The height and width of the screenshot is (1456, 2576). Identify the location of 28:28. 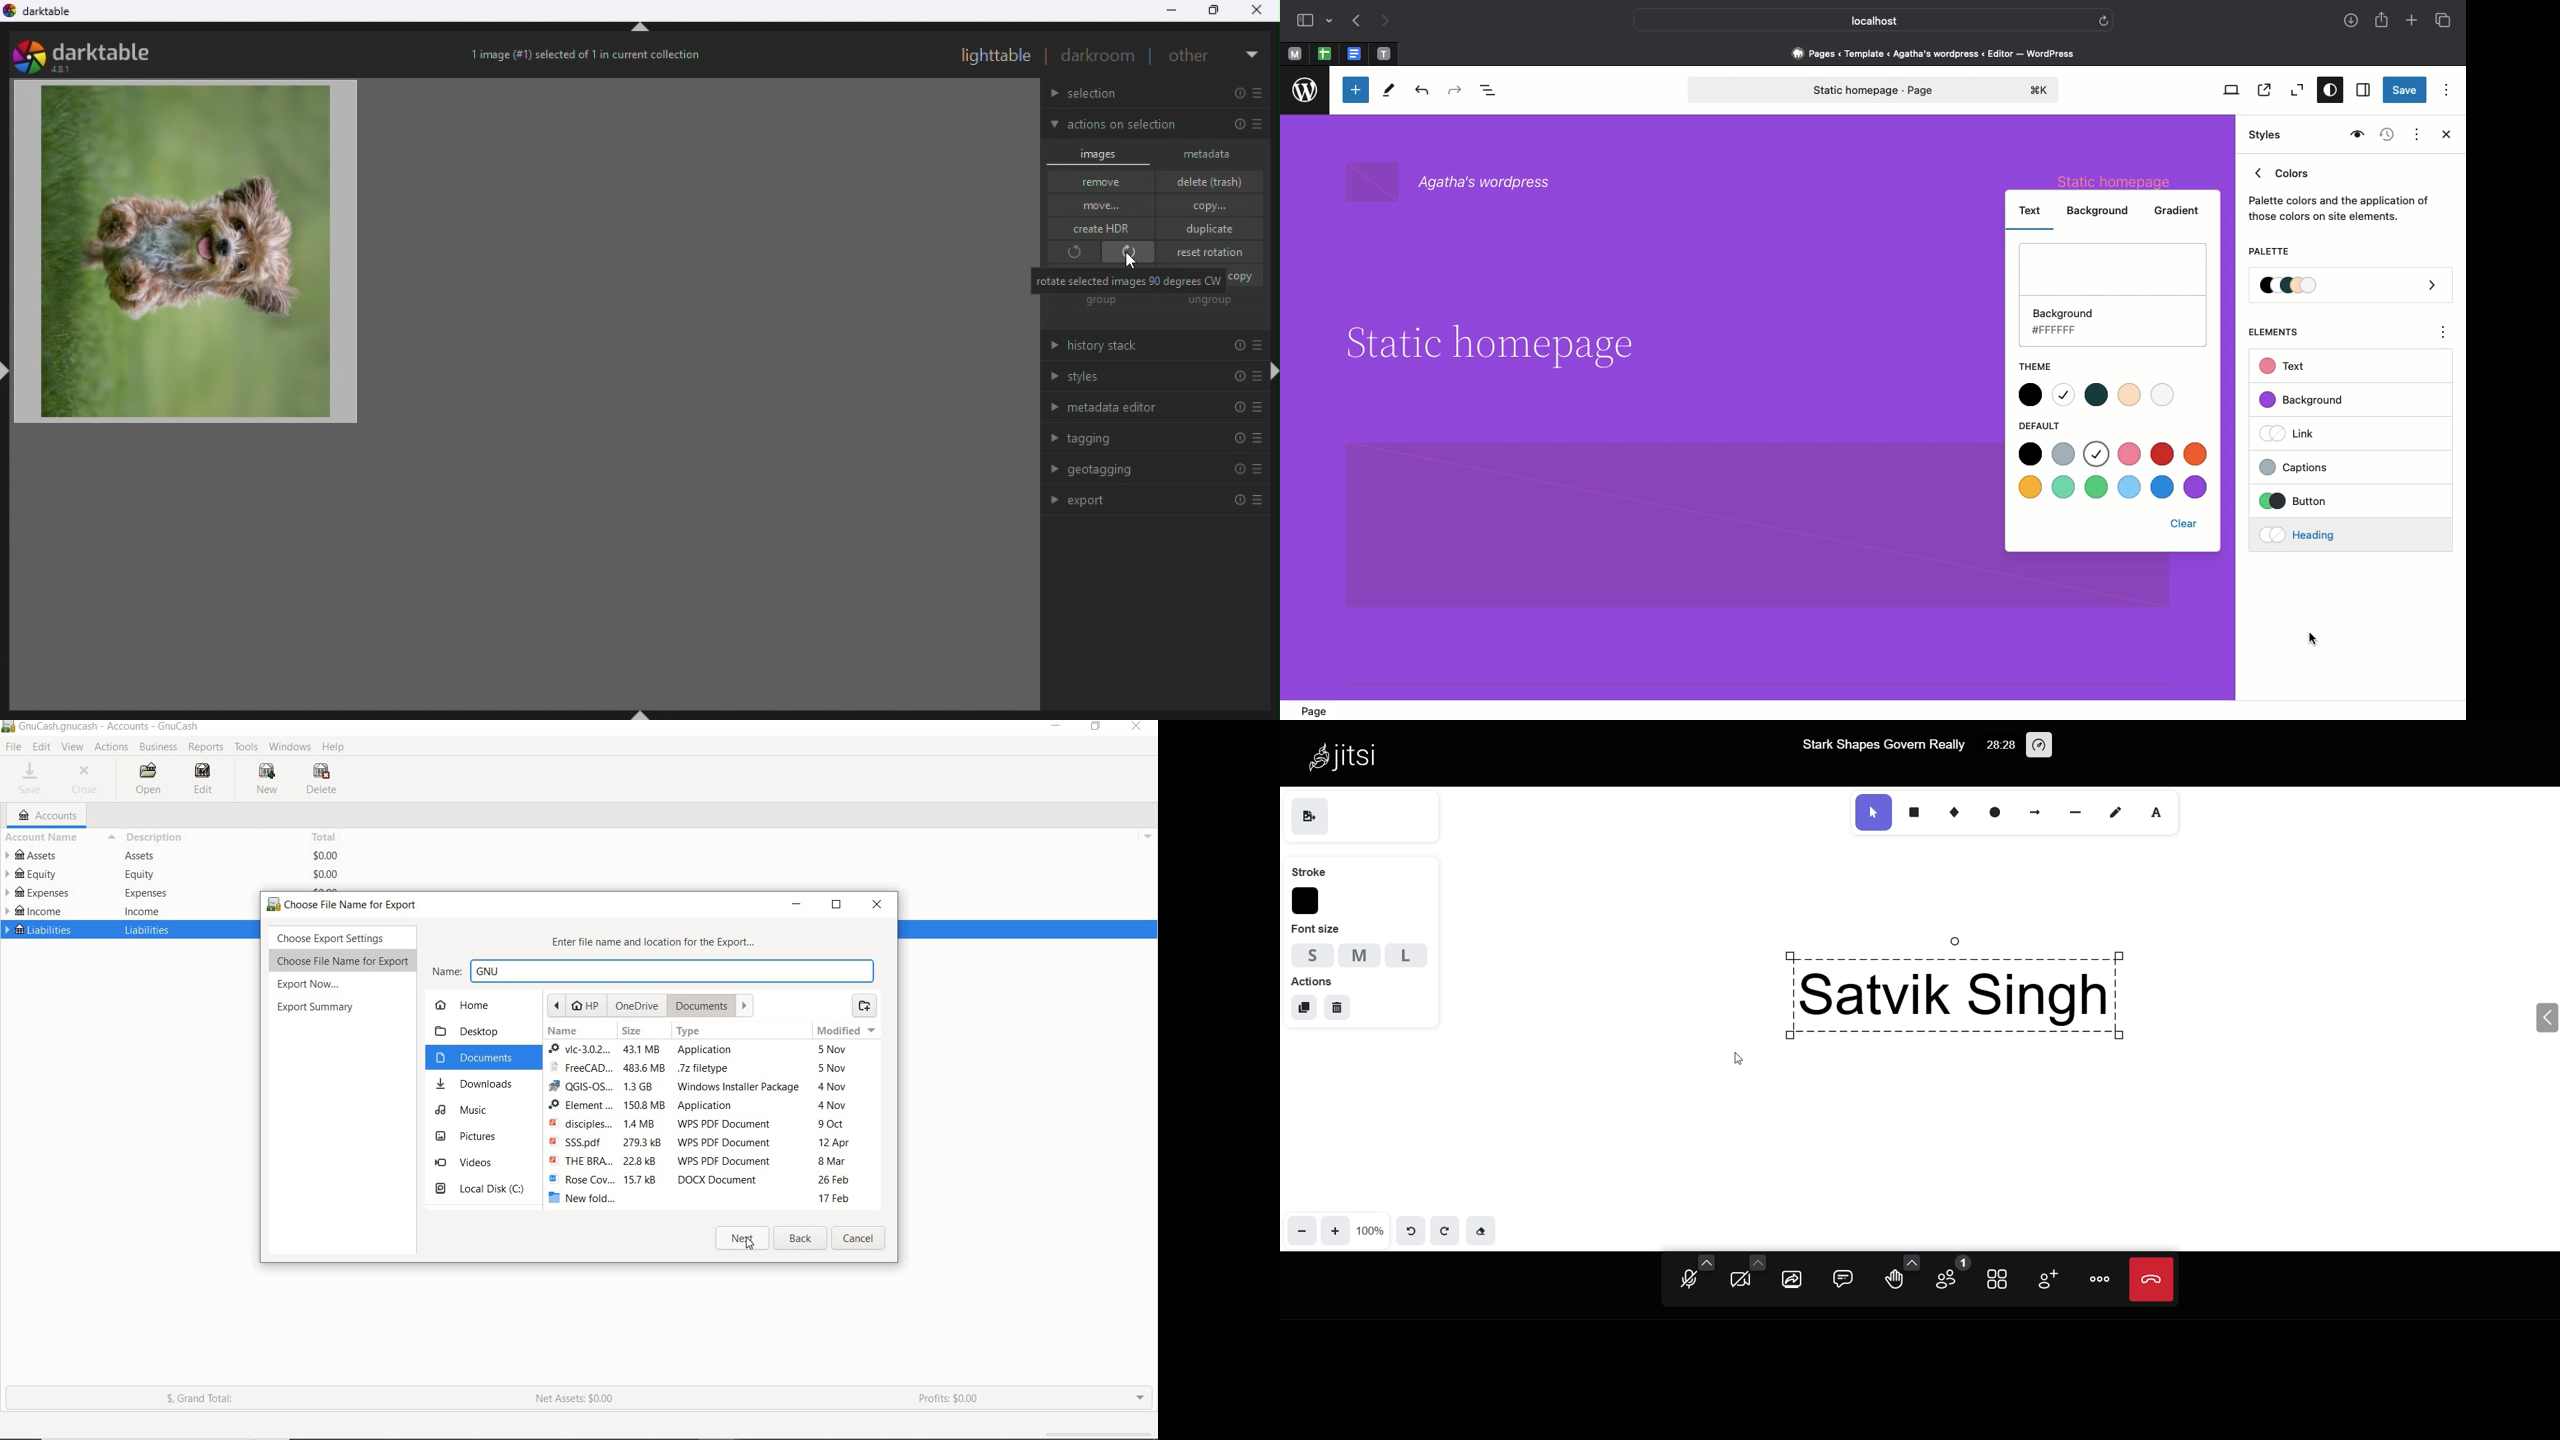
(2004, 742).